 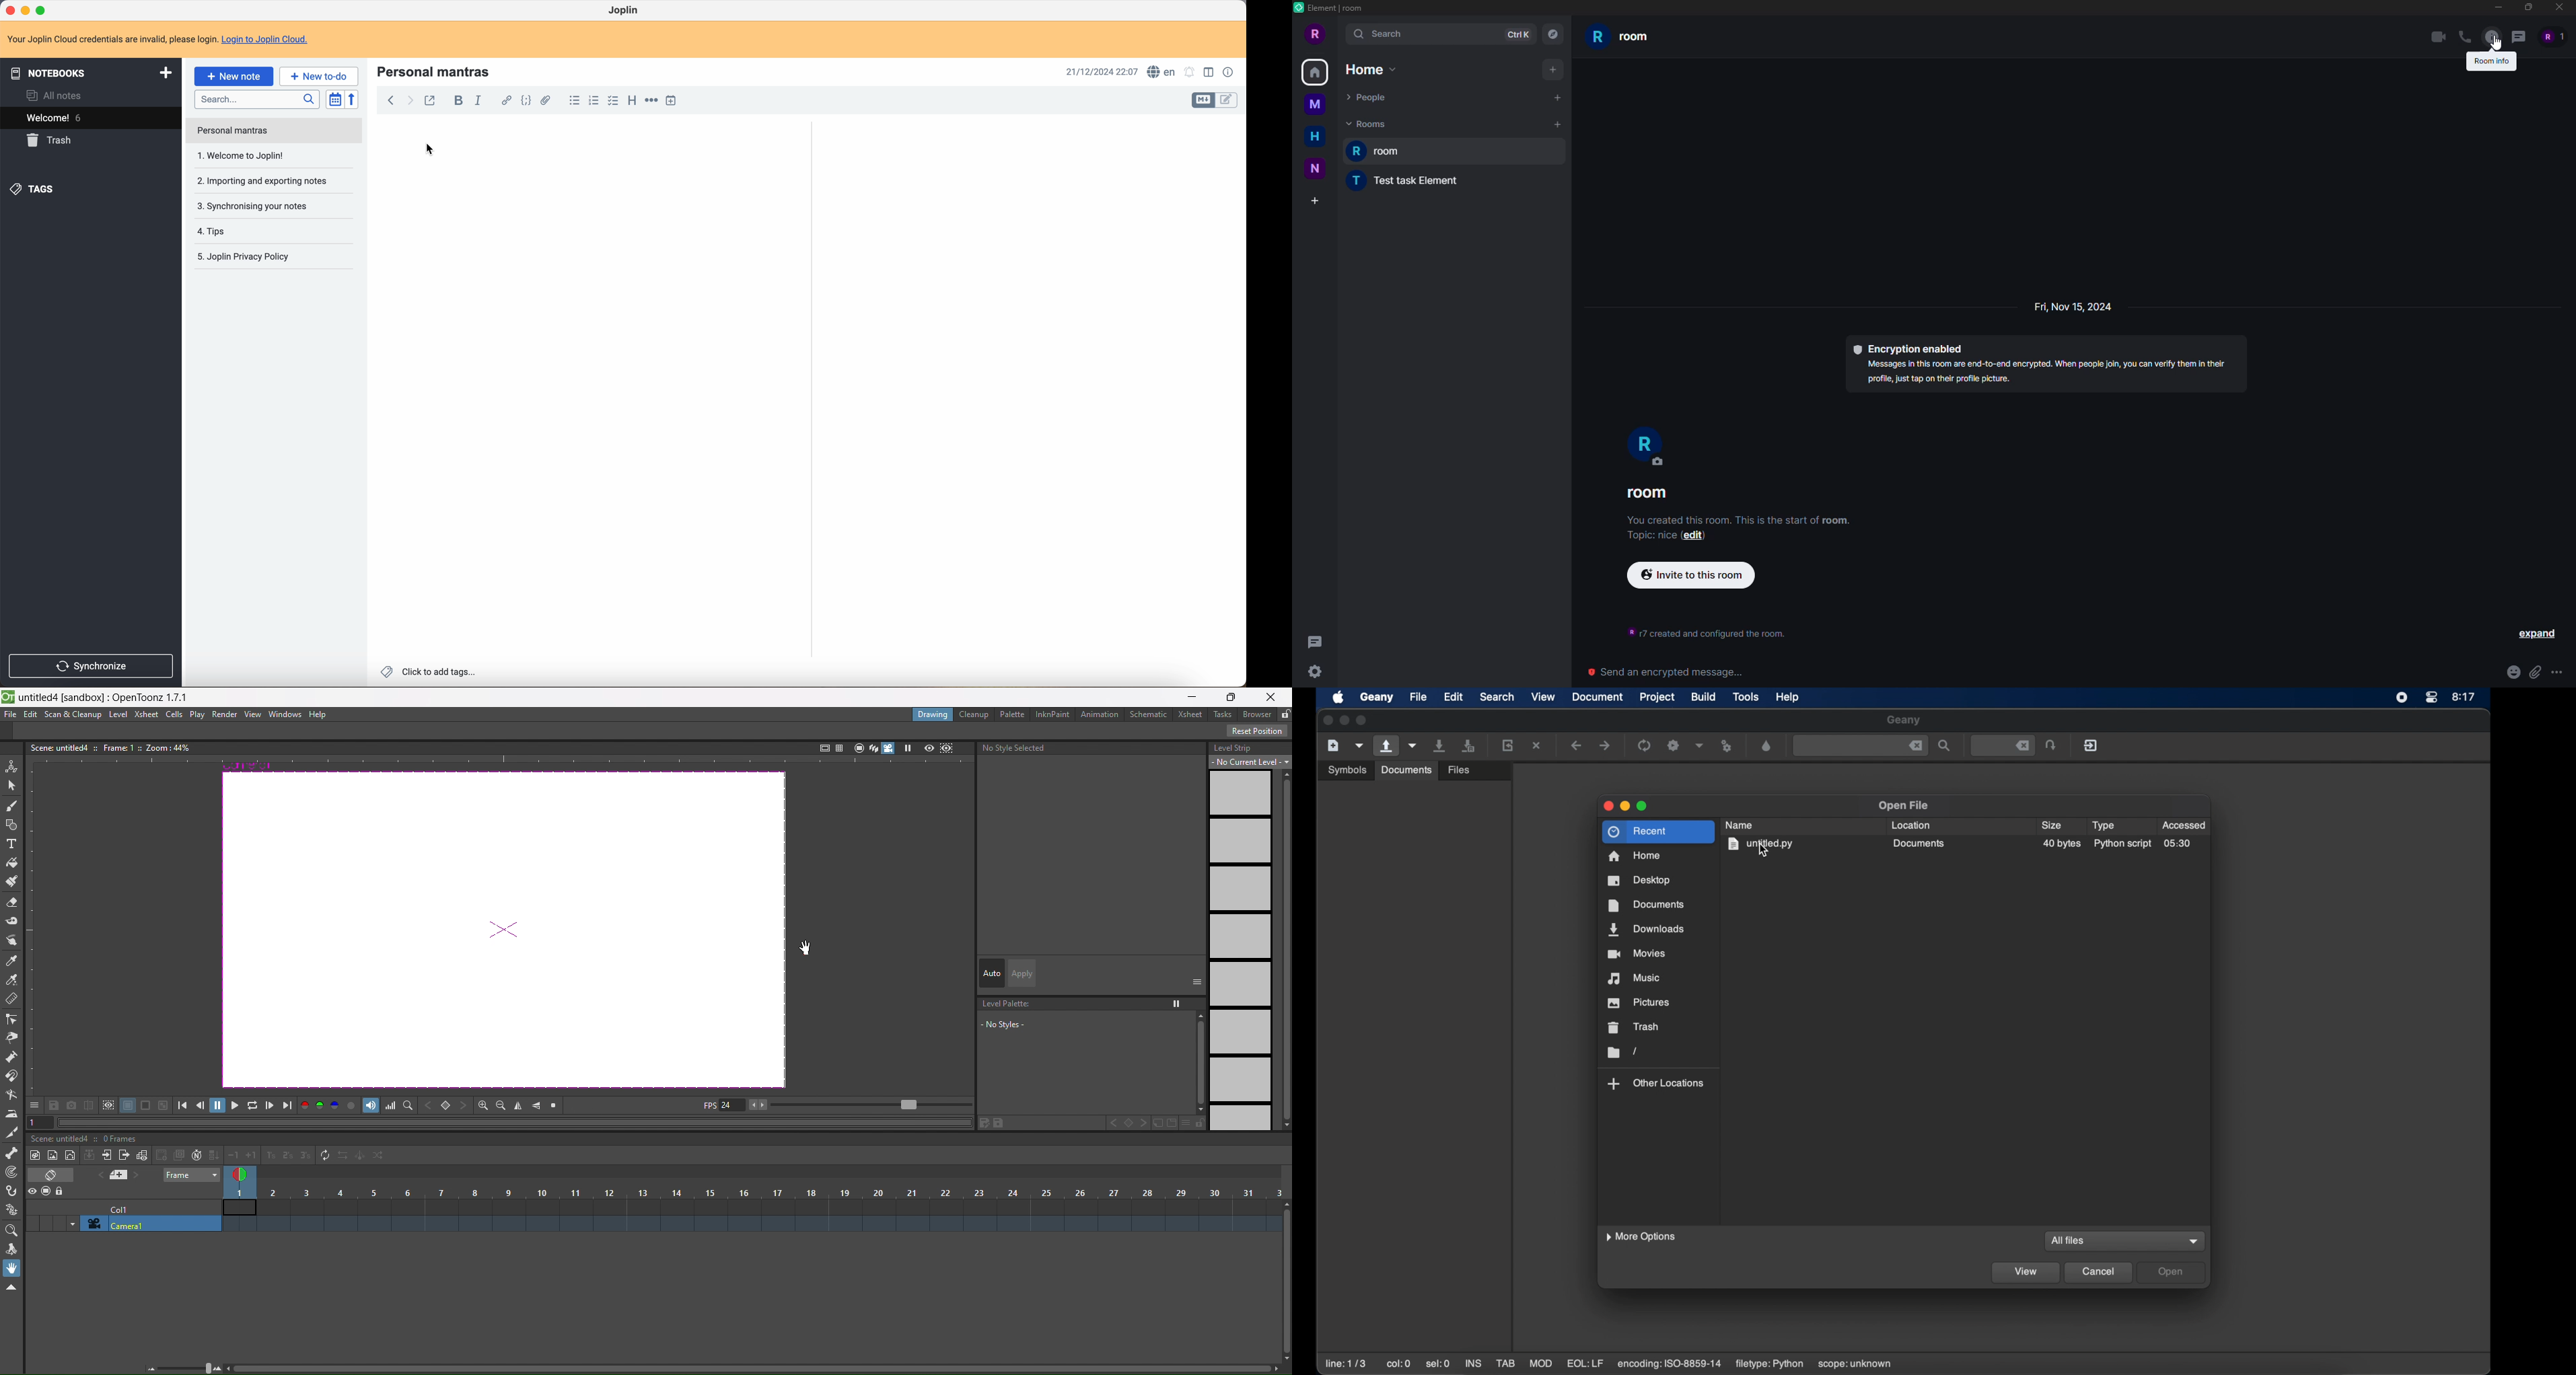 I want to click on click on new note, so click(x=234, y=77).